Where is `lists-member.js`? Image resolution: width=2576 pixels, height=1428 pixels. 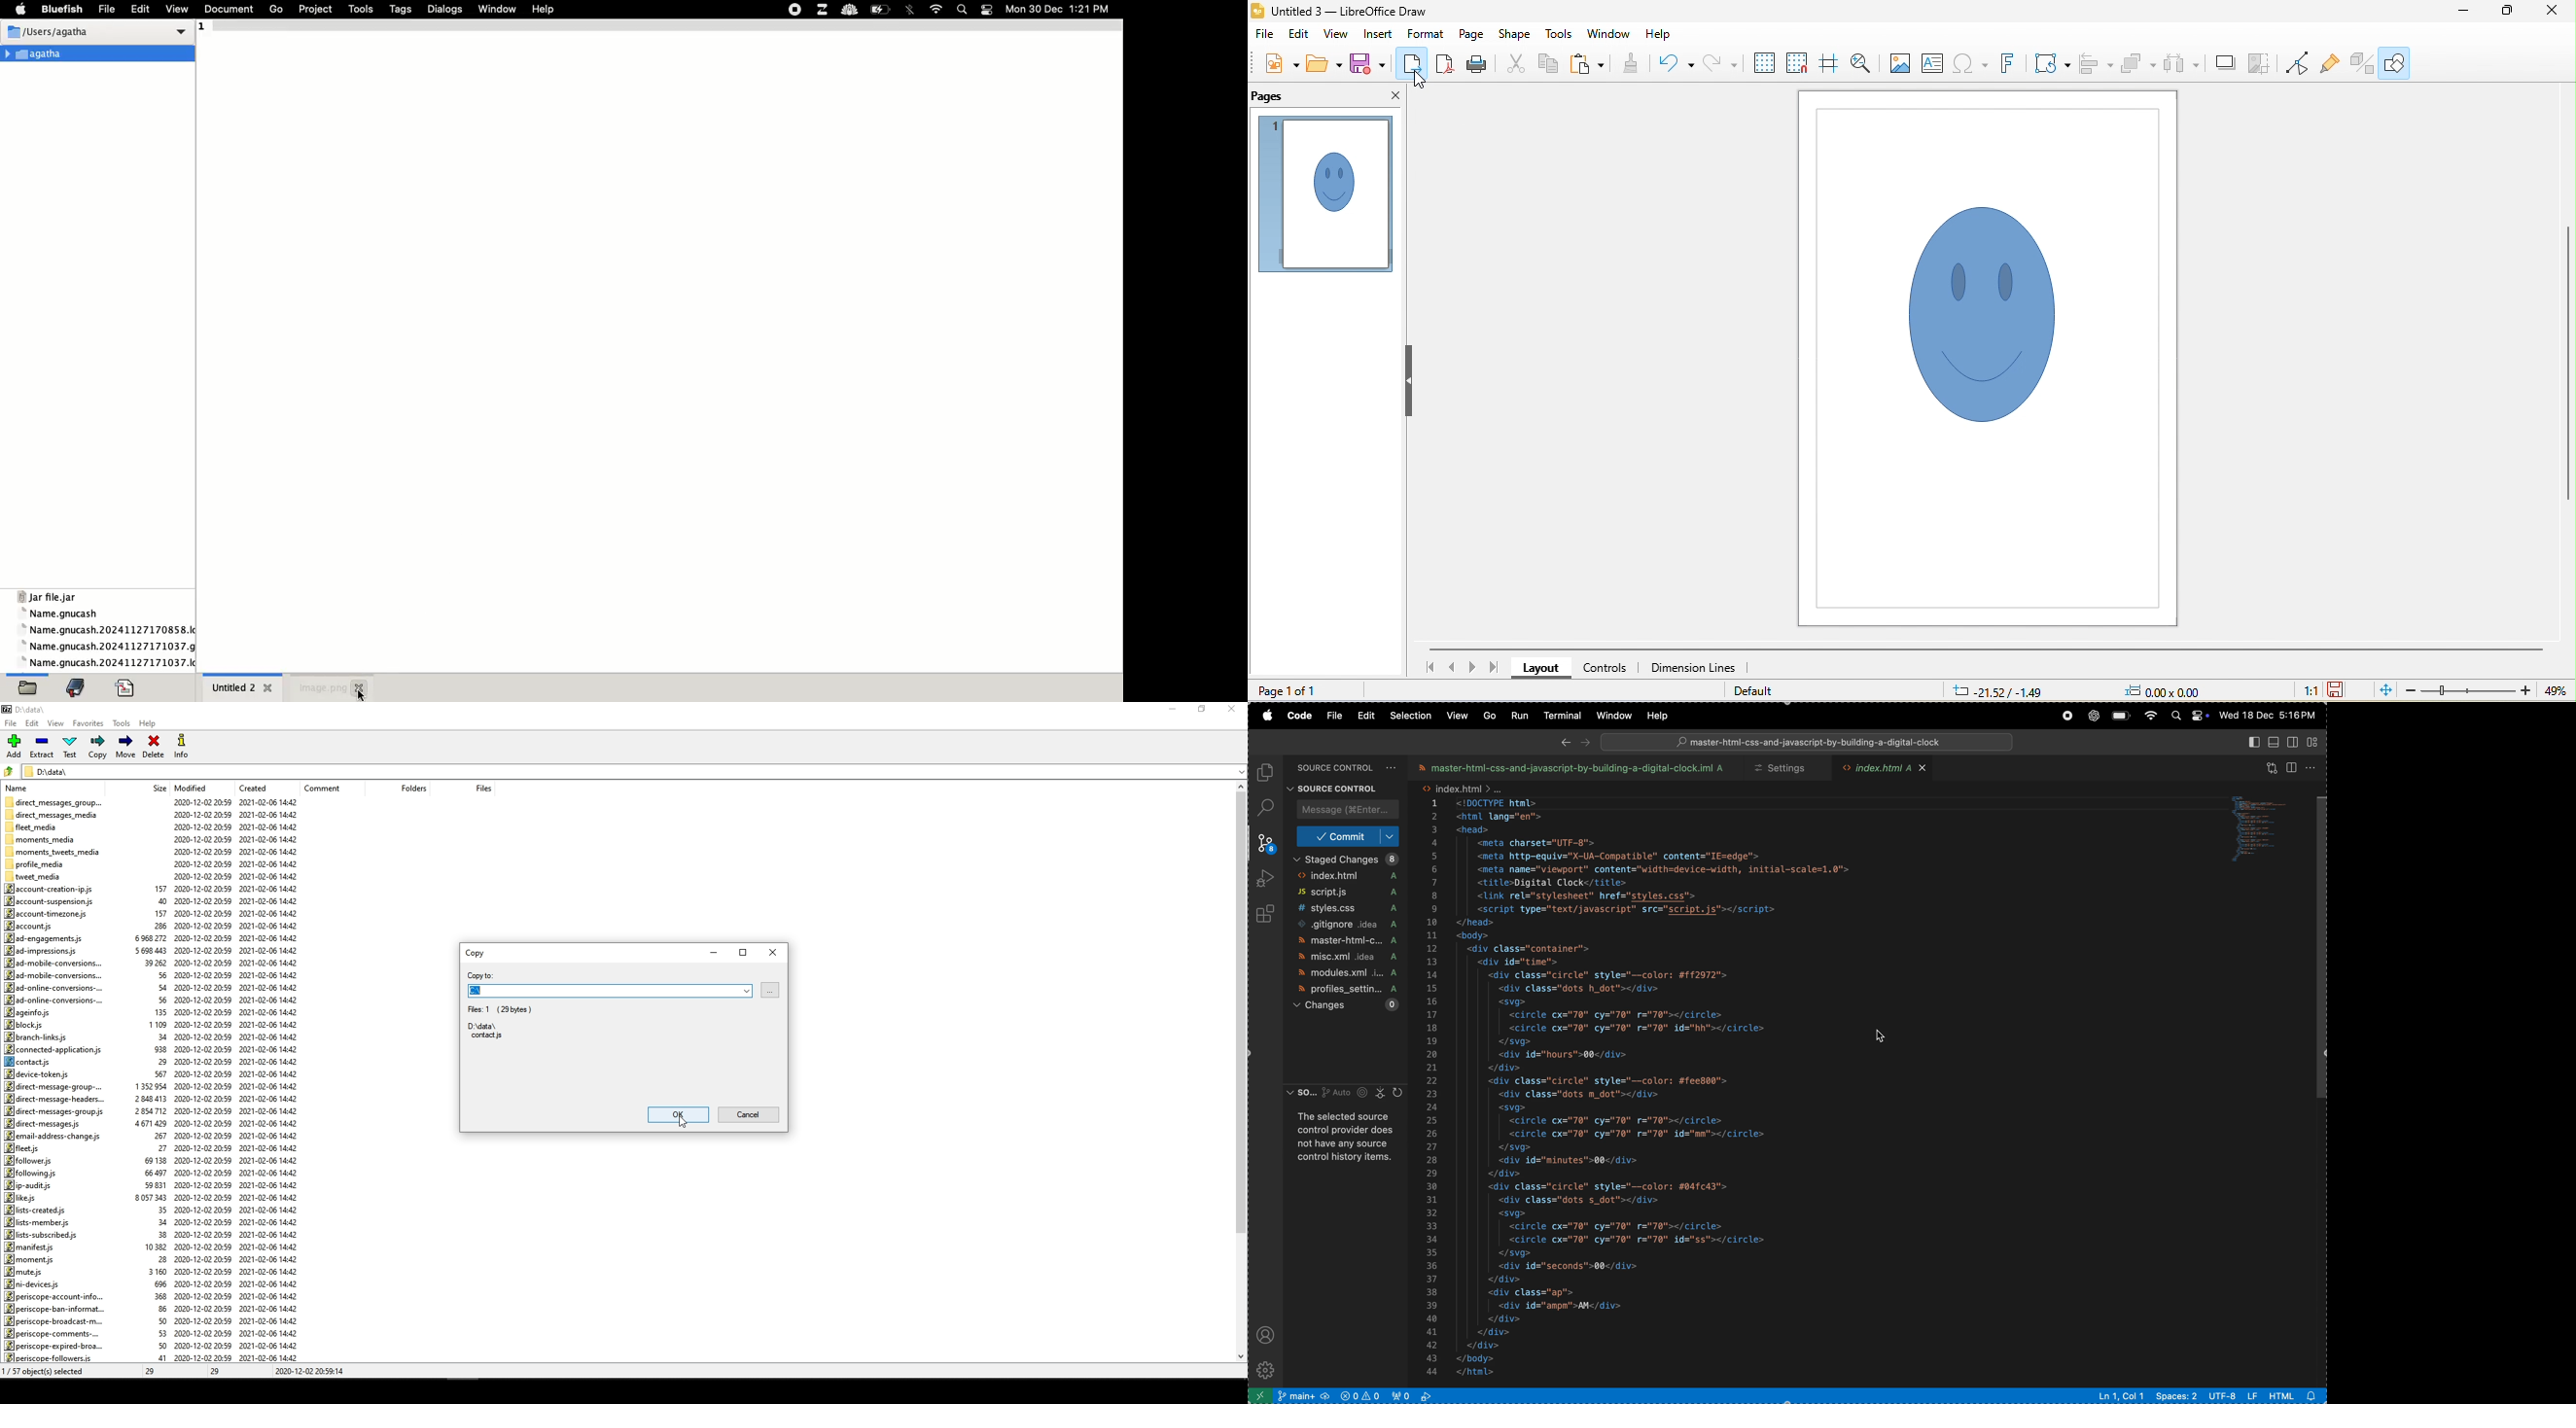
lists-member.js is located at coordinates (36, 1222).